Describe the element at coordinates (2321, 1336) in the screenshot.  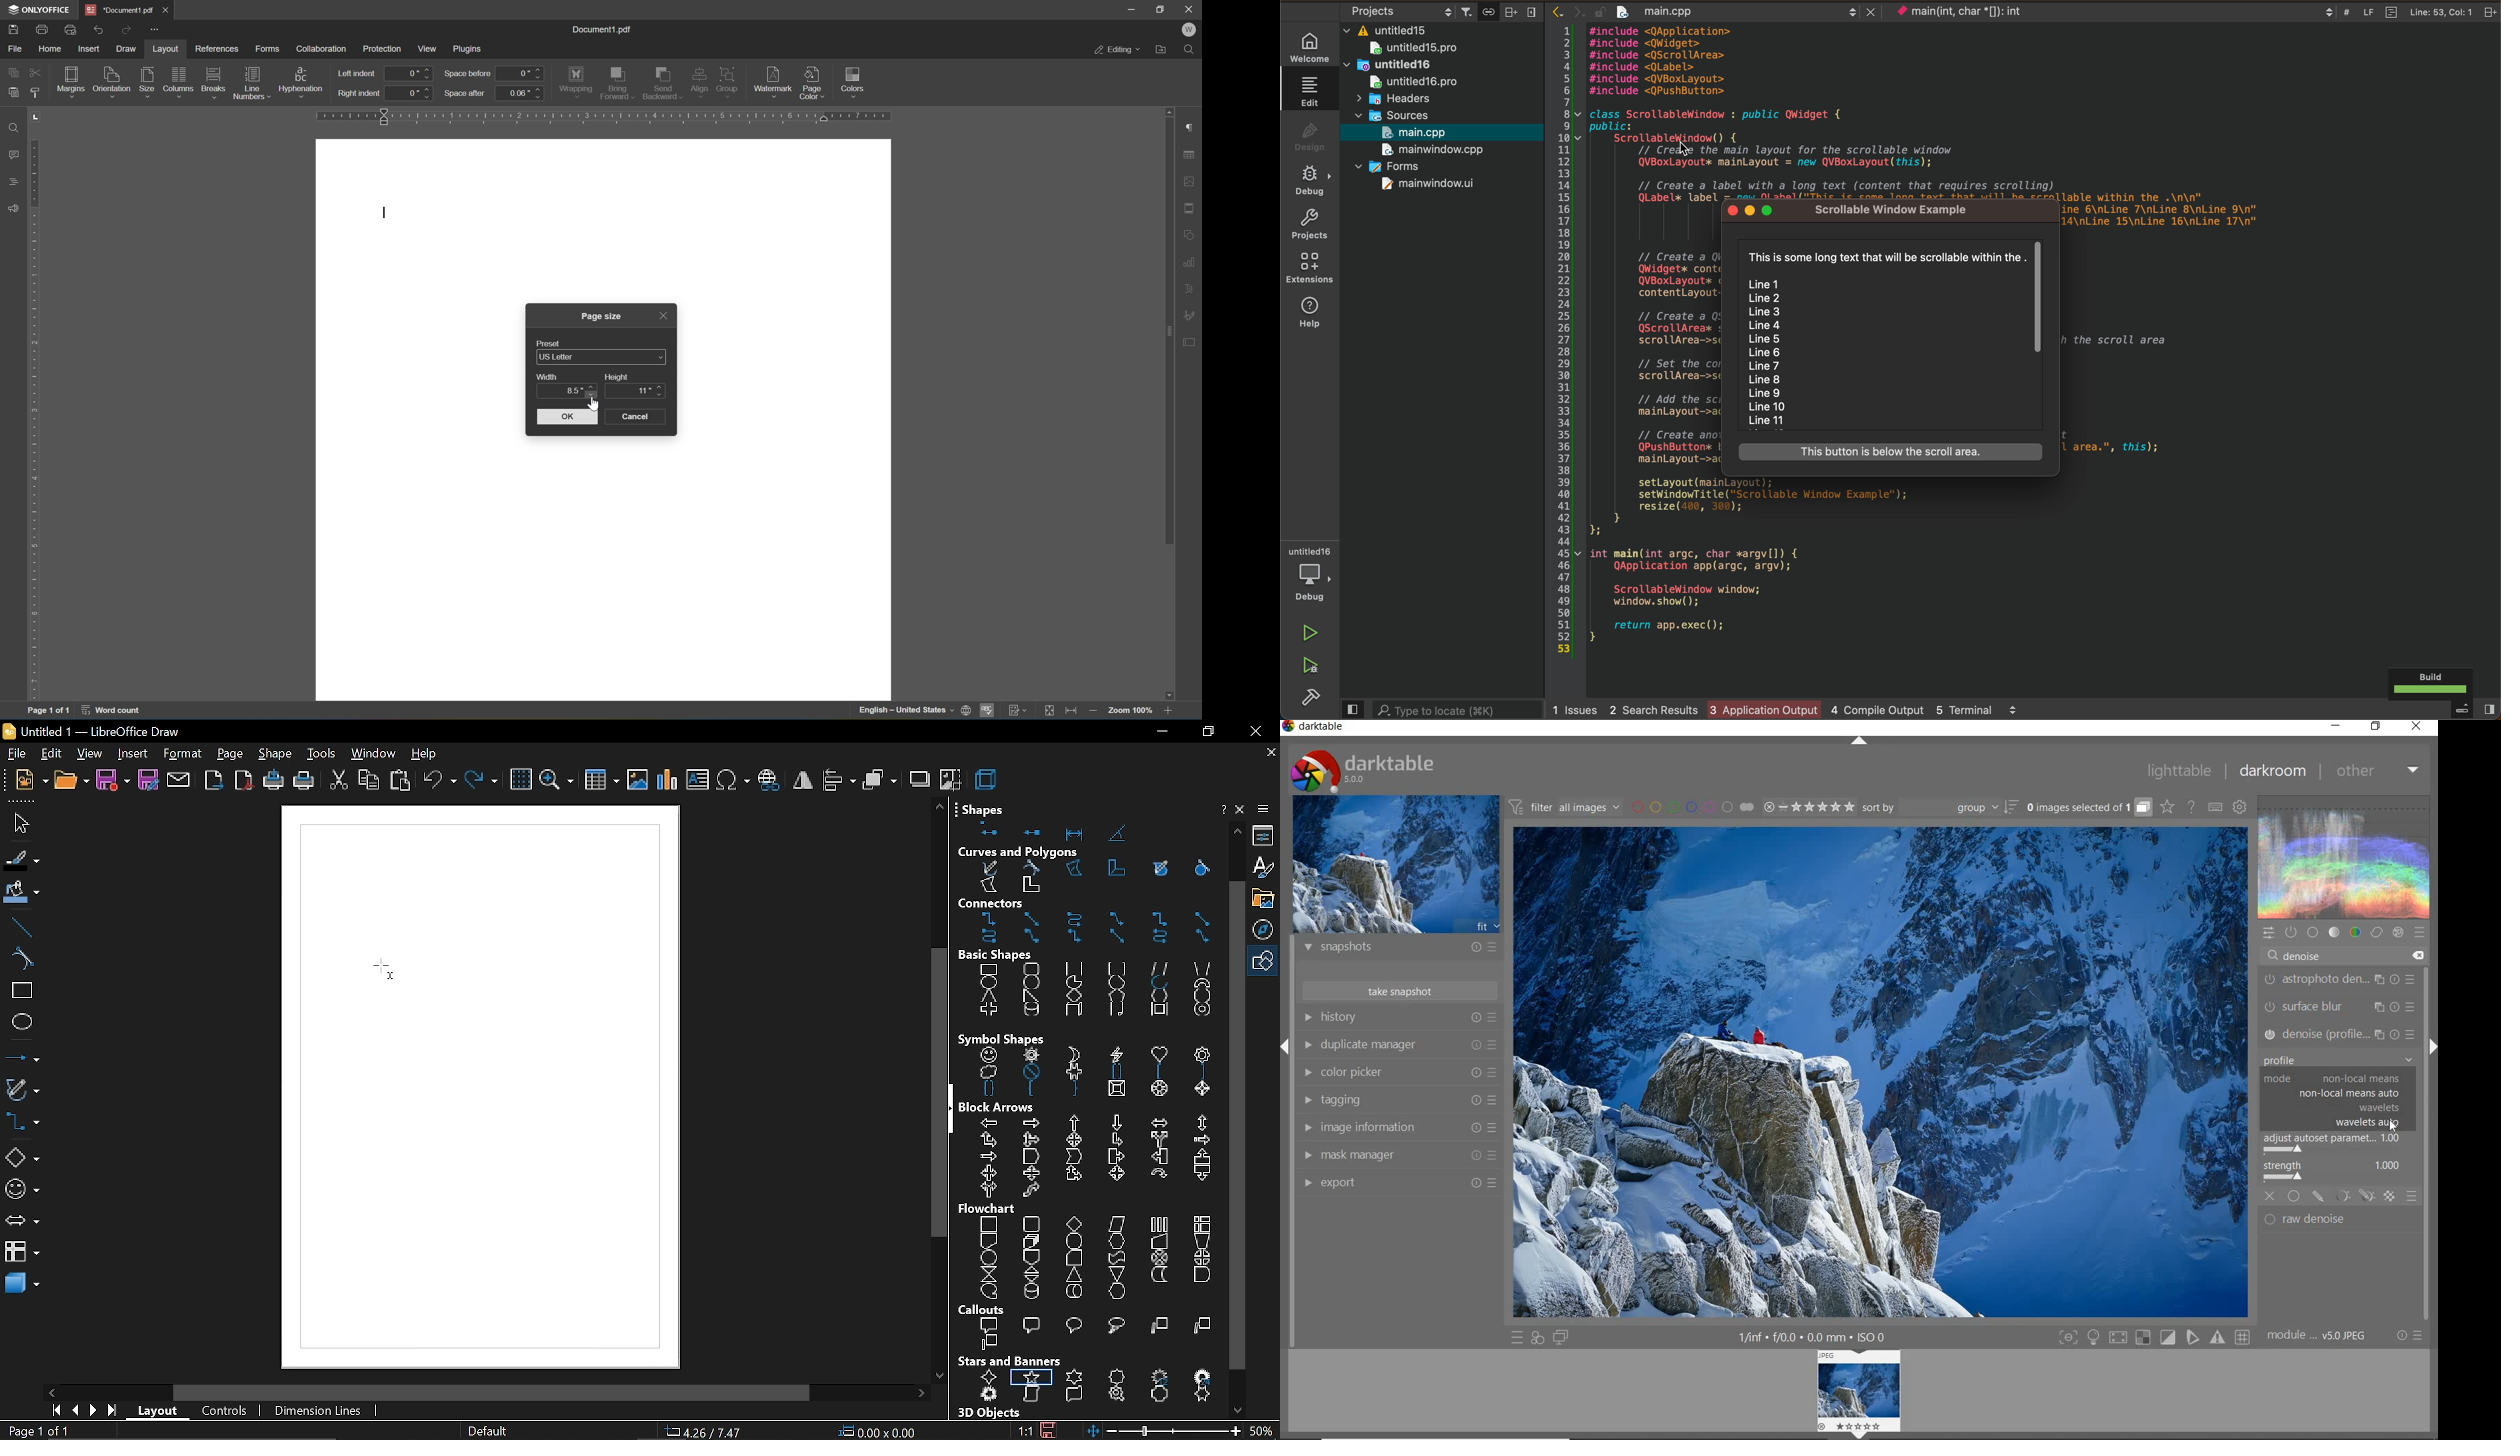
I see `module..v50JPEG` at that location.